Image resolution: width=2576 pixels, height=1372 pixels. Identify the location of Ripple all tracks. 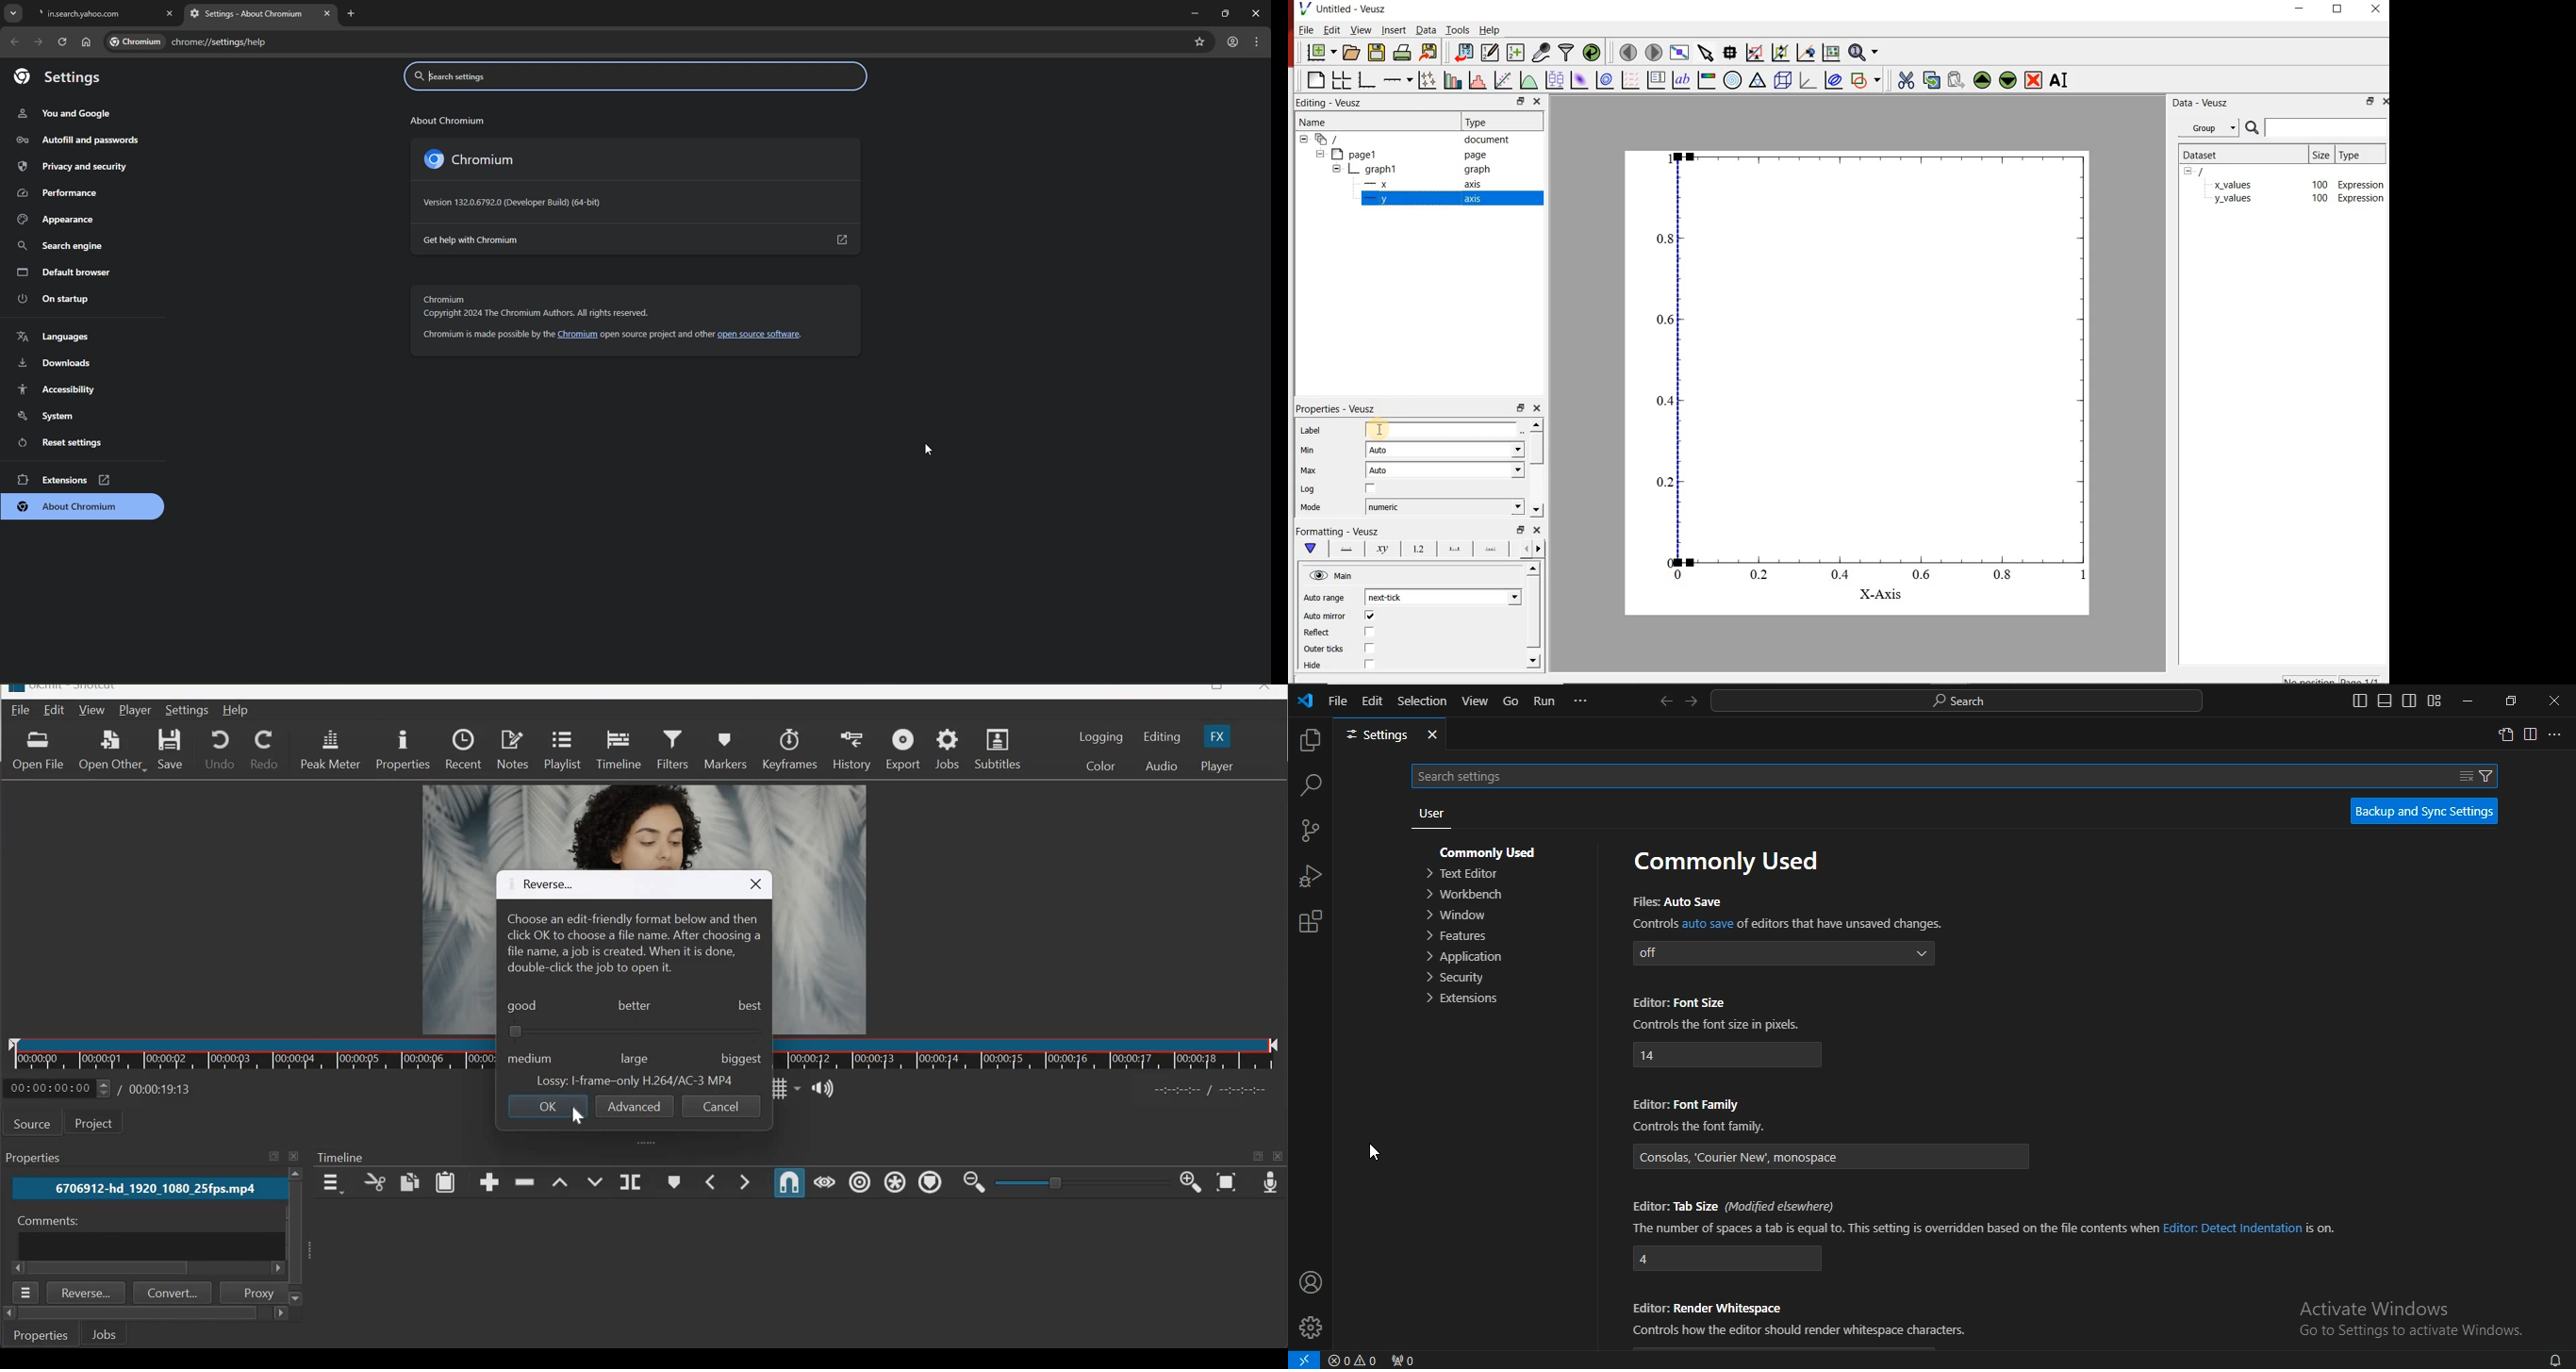
(894, 1182).